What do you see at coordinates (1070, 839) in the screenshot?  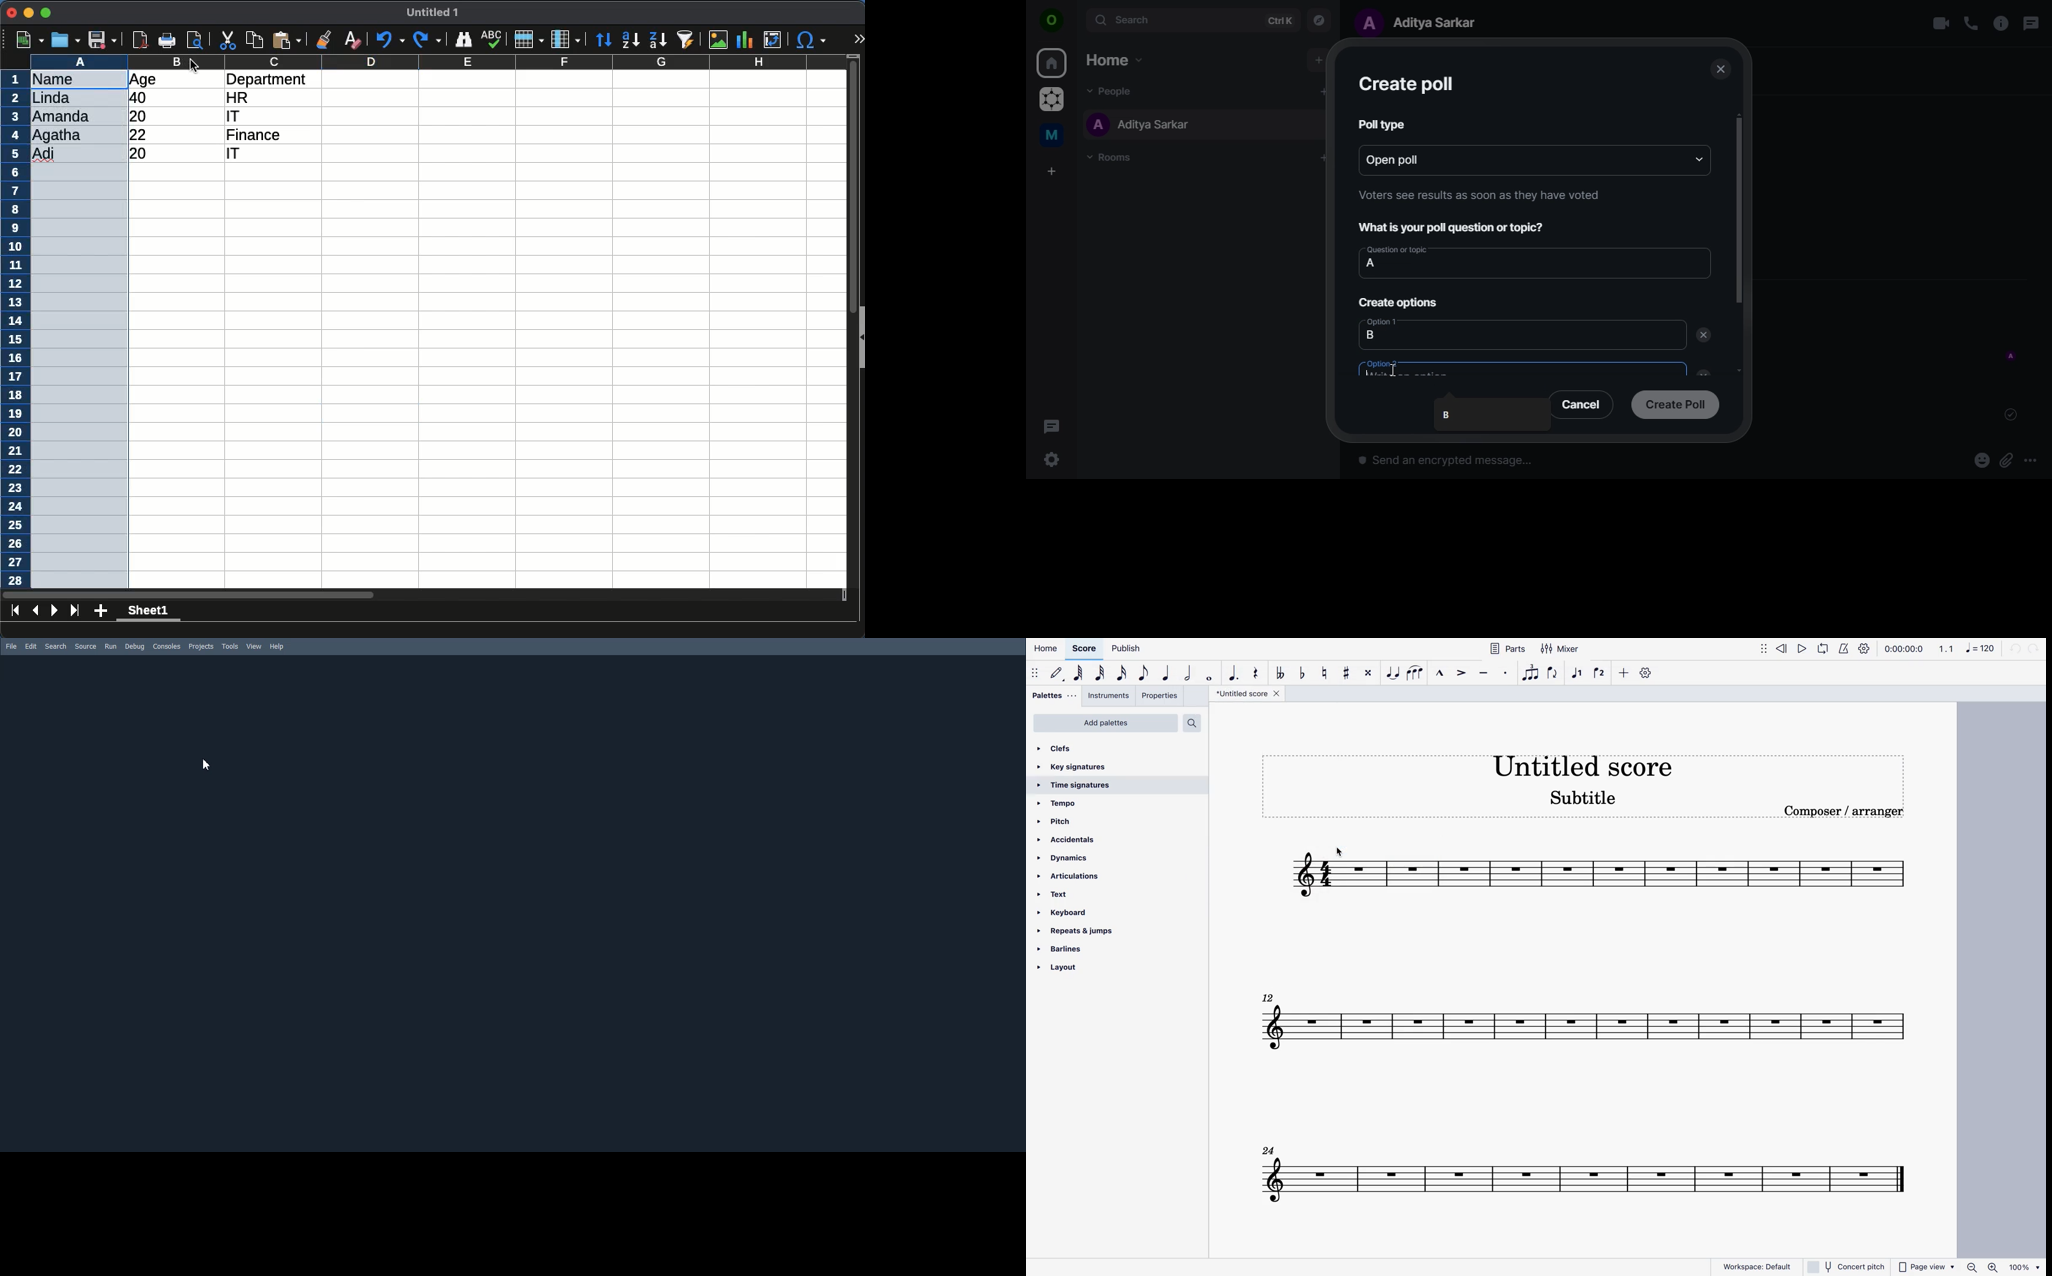 I see `accidentals` at bounding box center [1070, 839].